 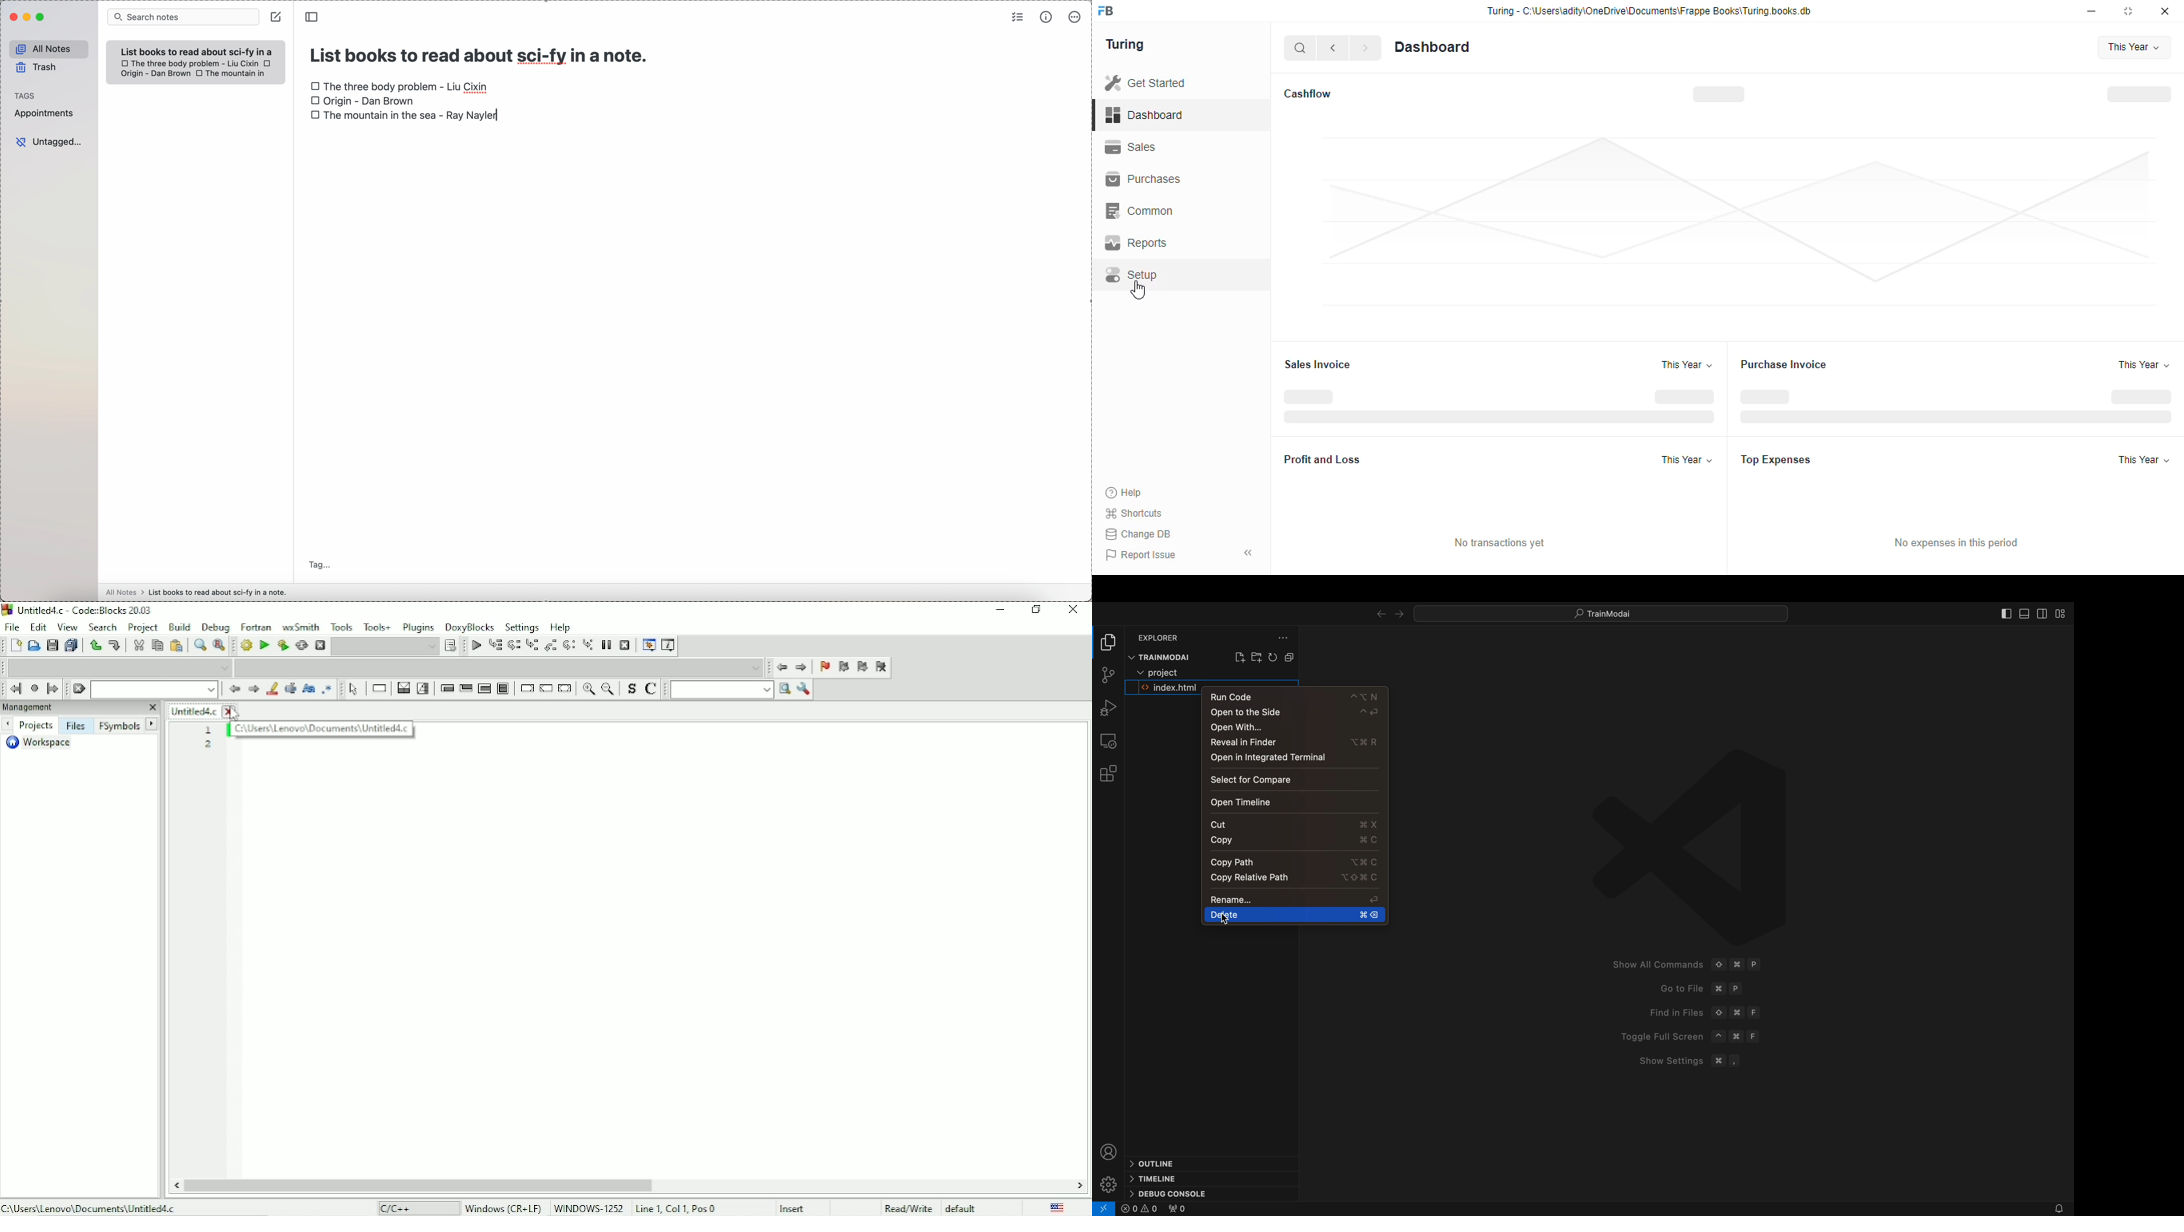 I want to click on Setup, so click(x=1178, y=273).